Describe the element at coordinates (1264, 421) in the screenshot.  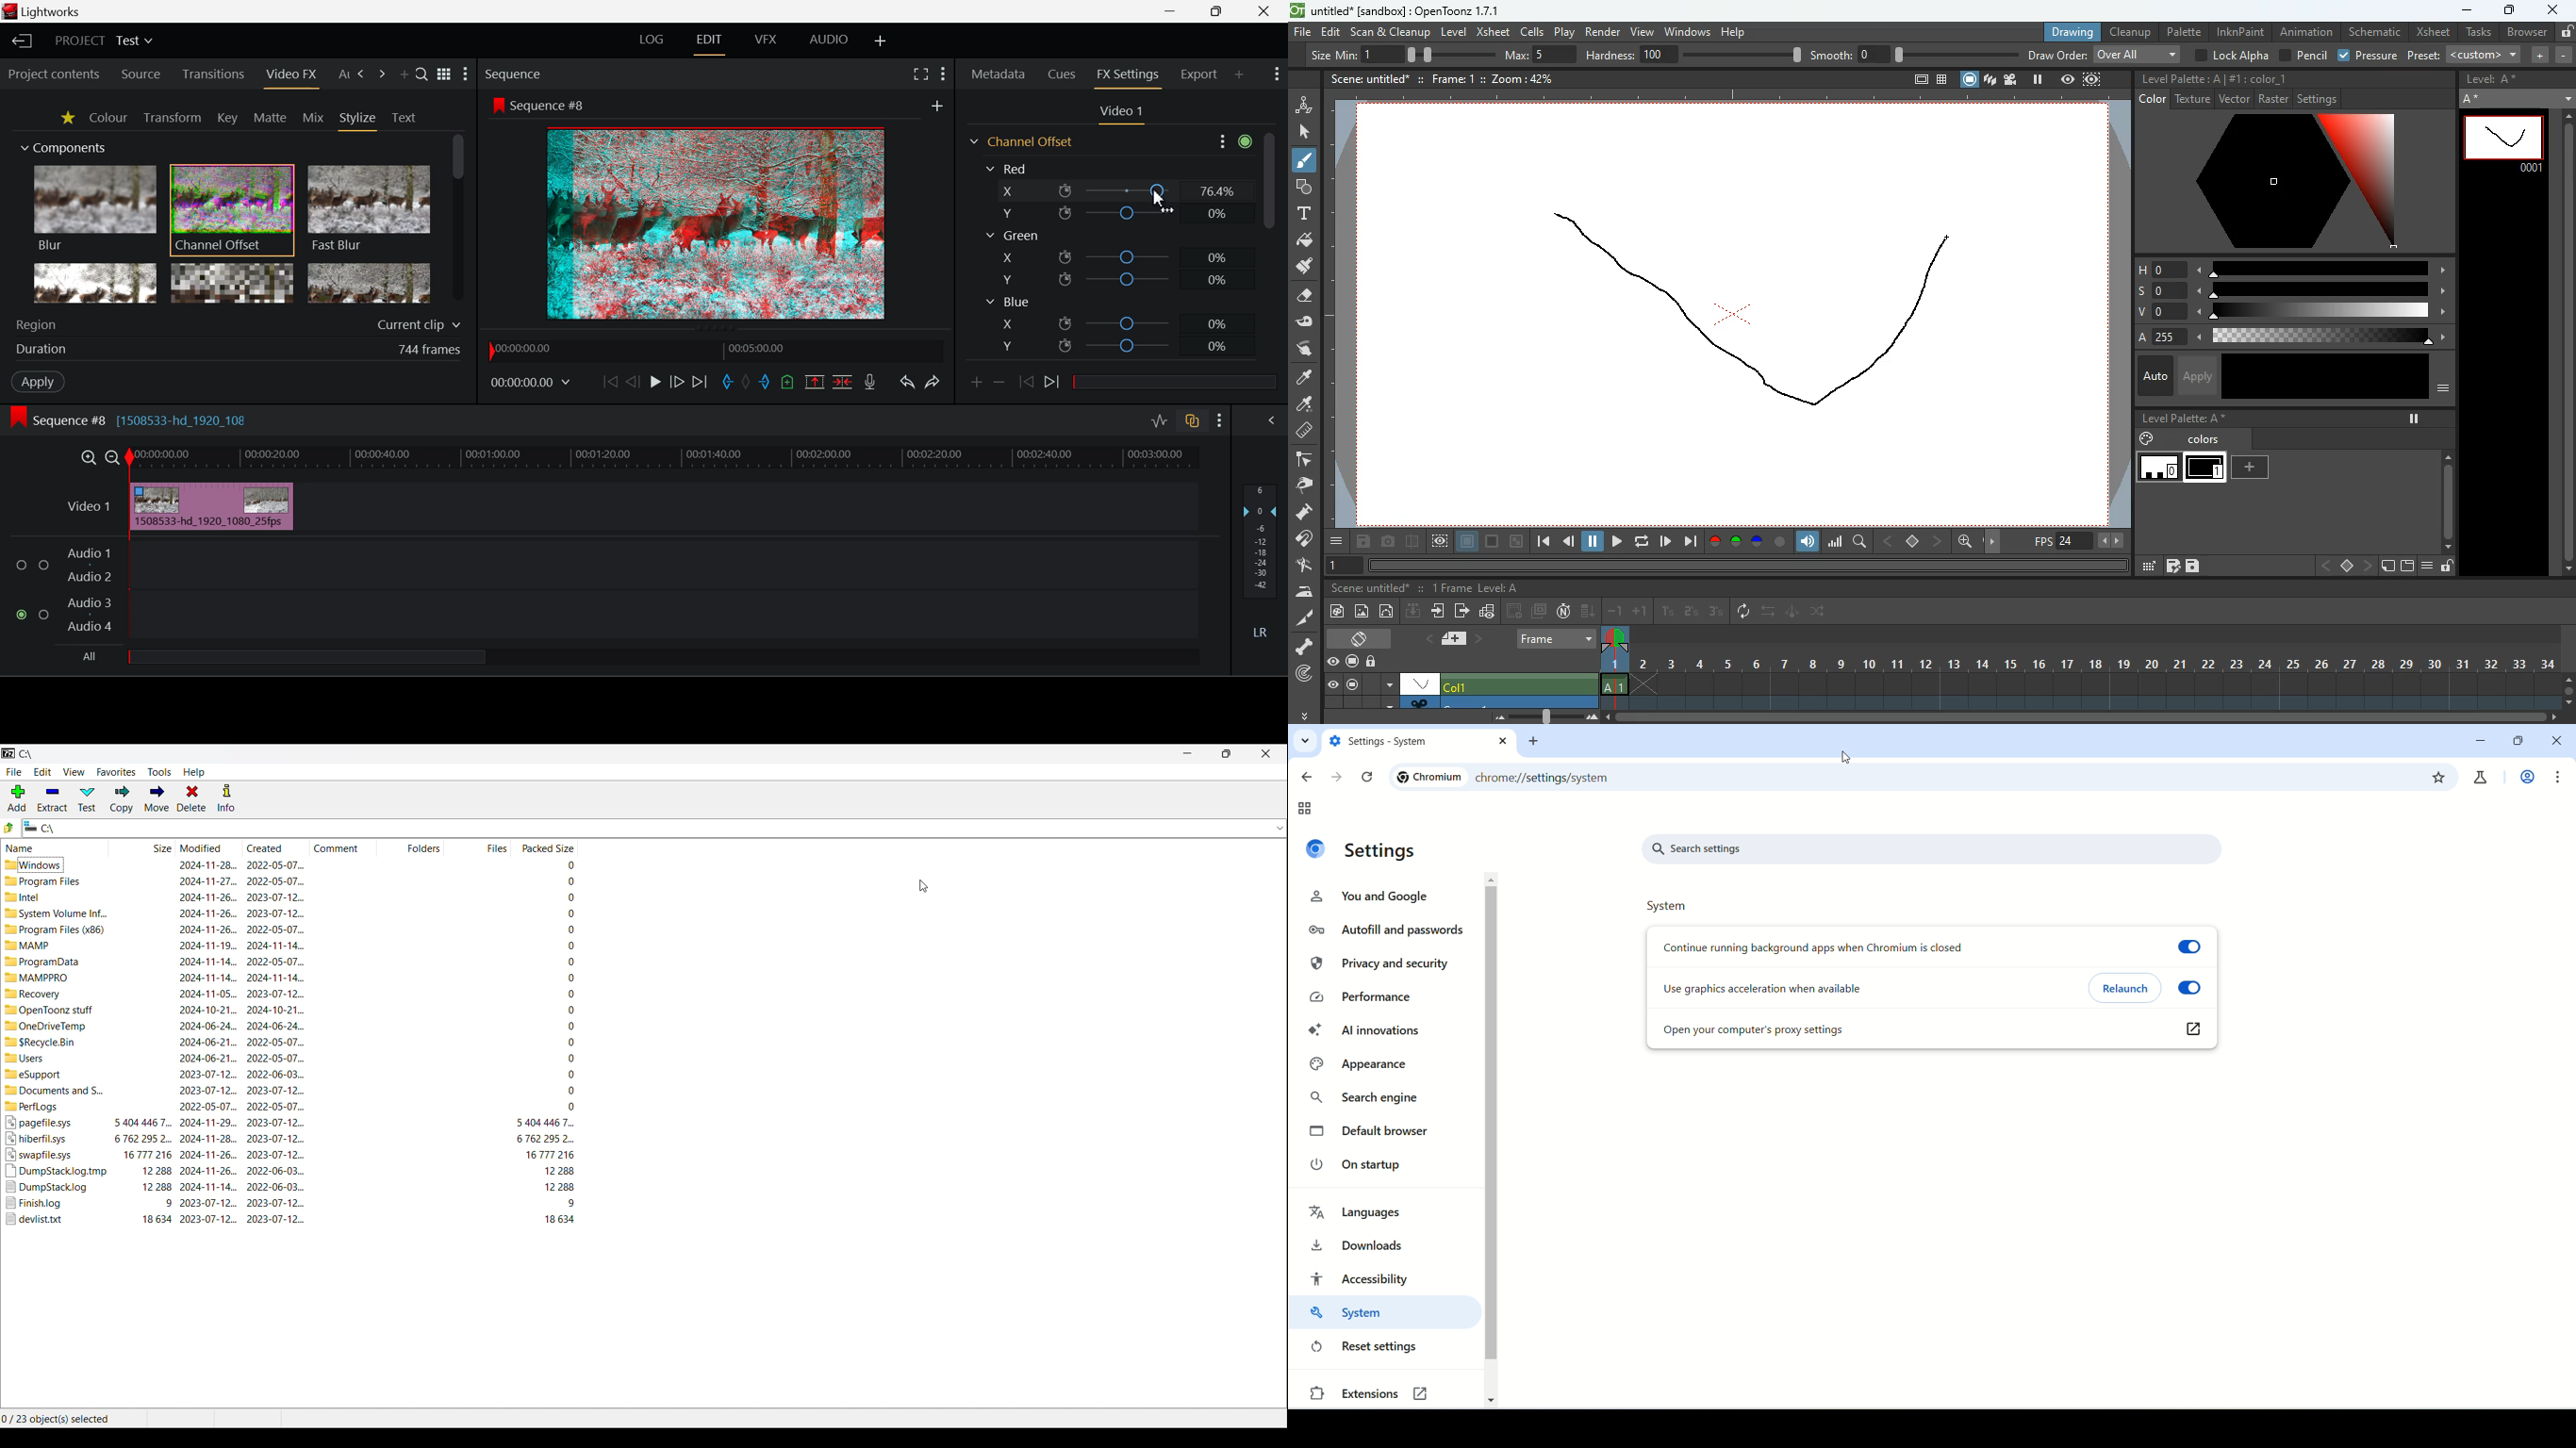
I see `Show Audio Mix` at that location.